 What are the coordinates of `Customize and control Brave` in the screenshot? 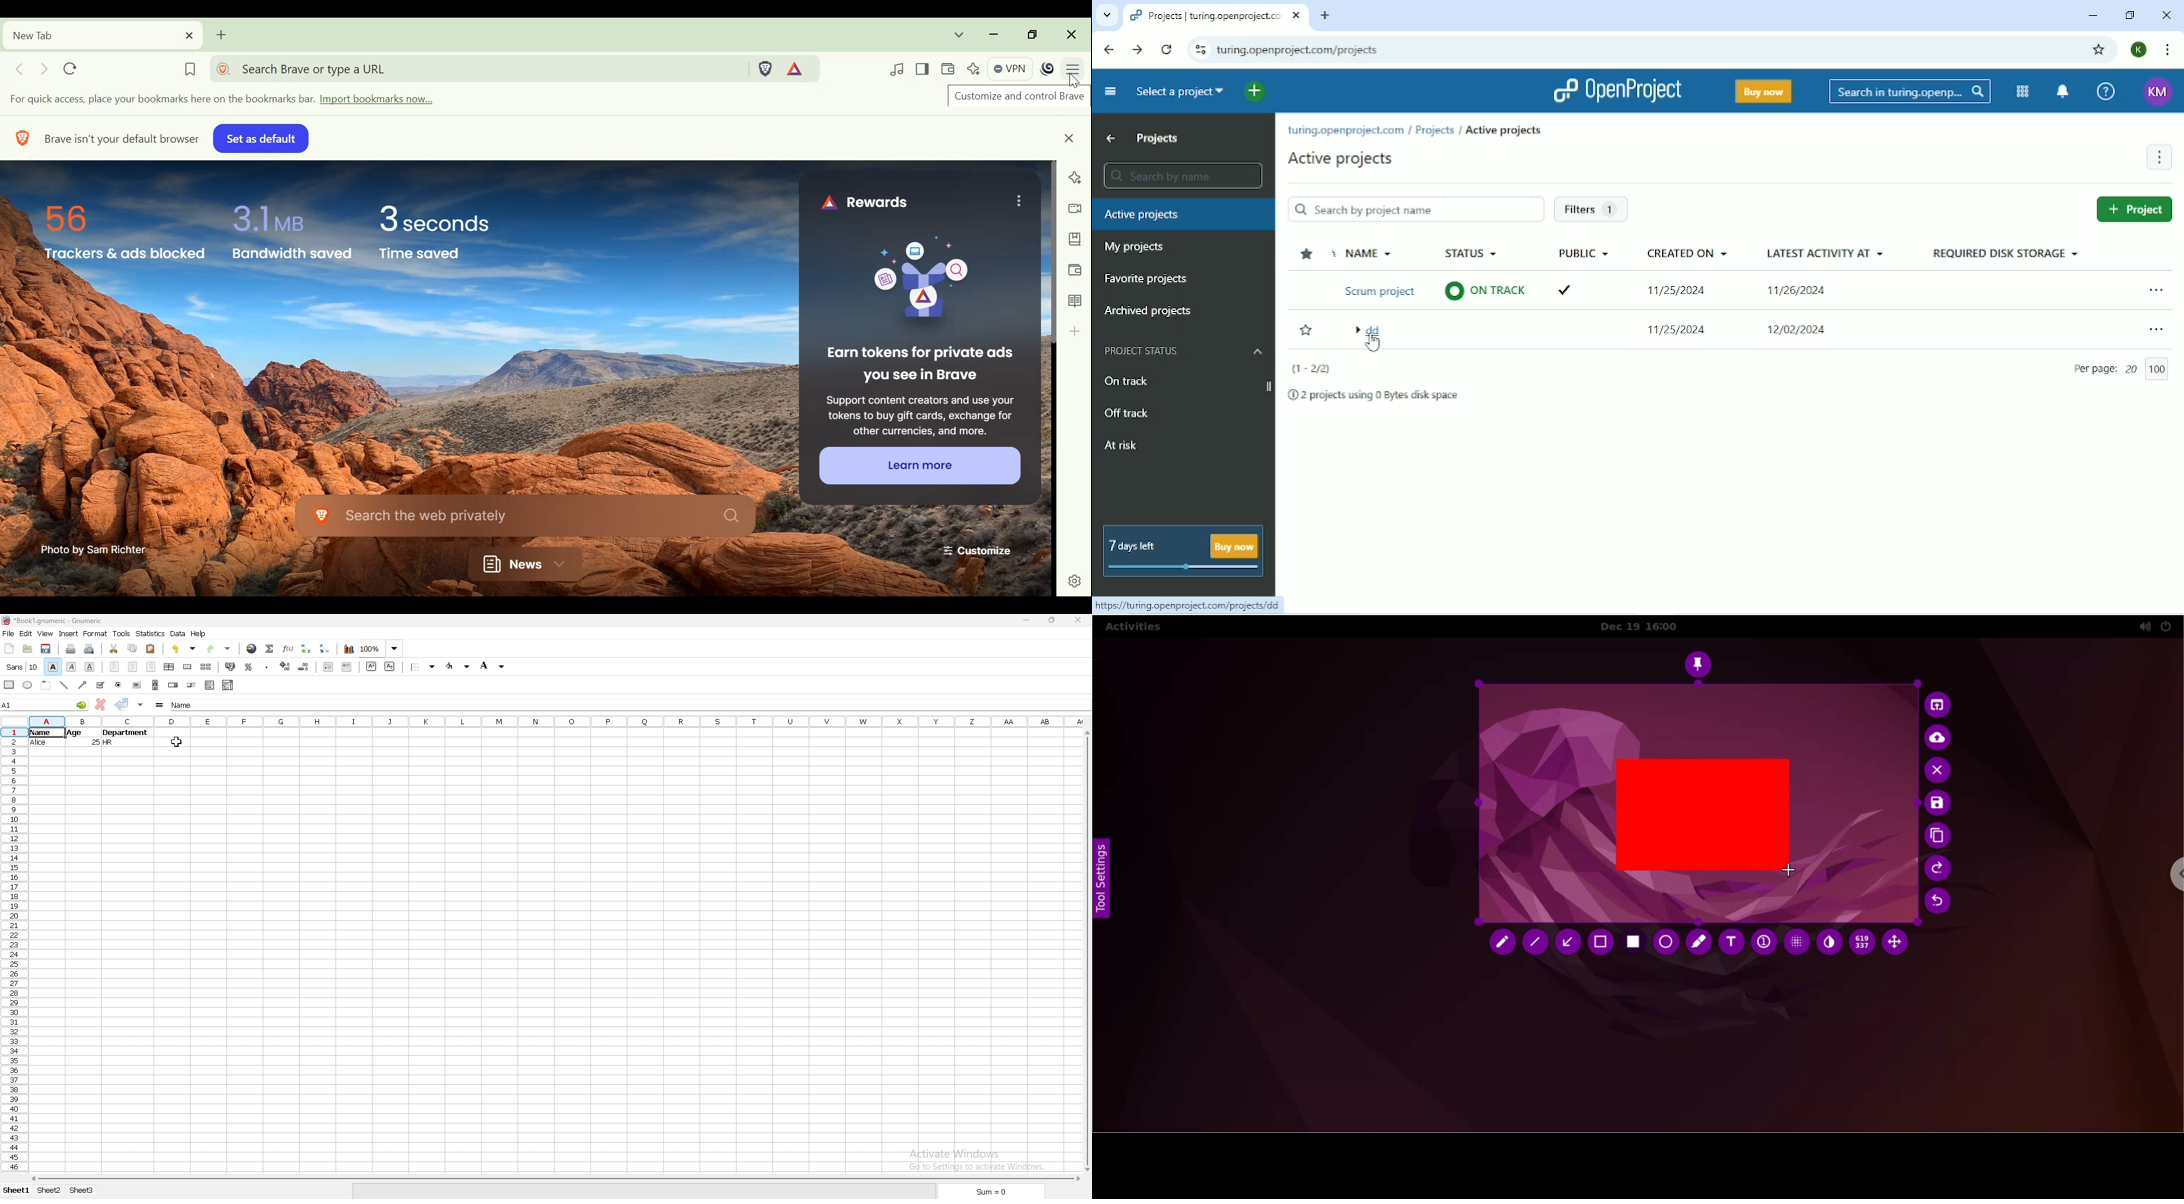 It's located at (1018, 94).